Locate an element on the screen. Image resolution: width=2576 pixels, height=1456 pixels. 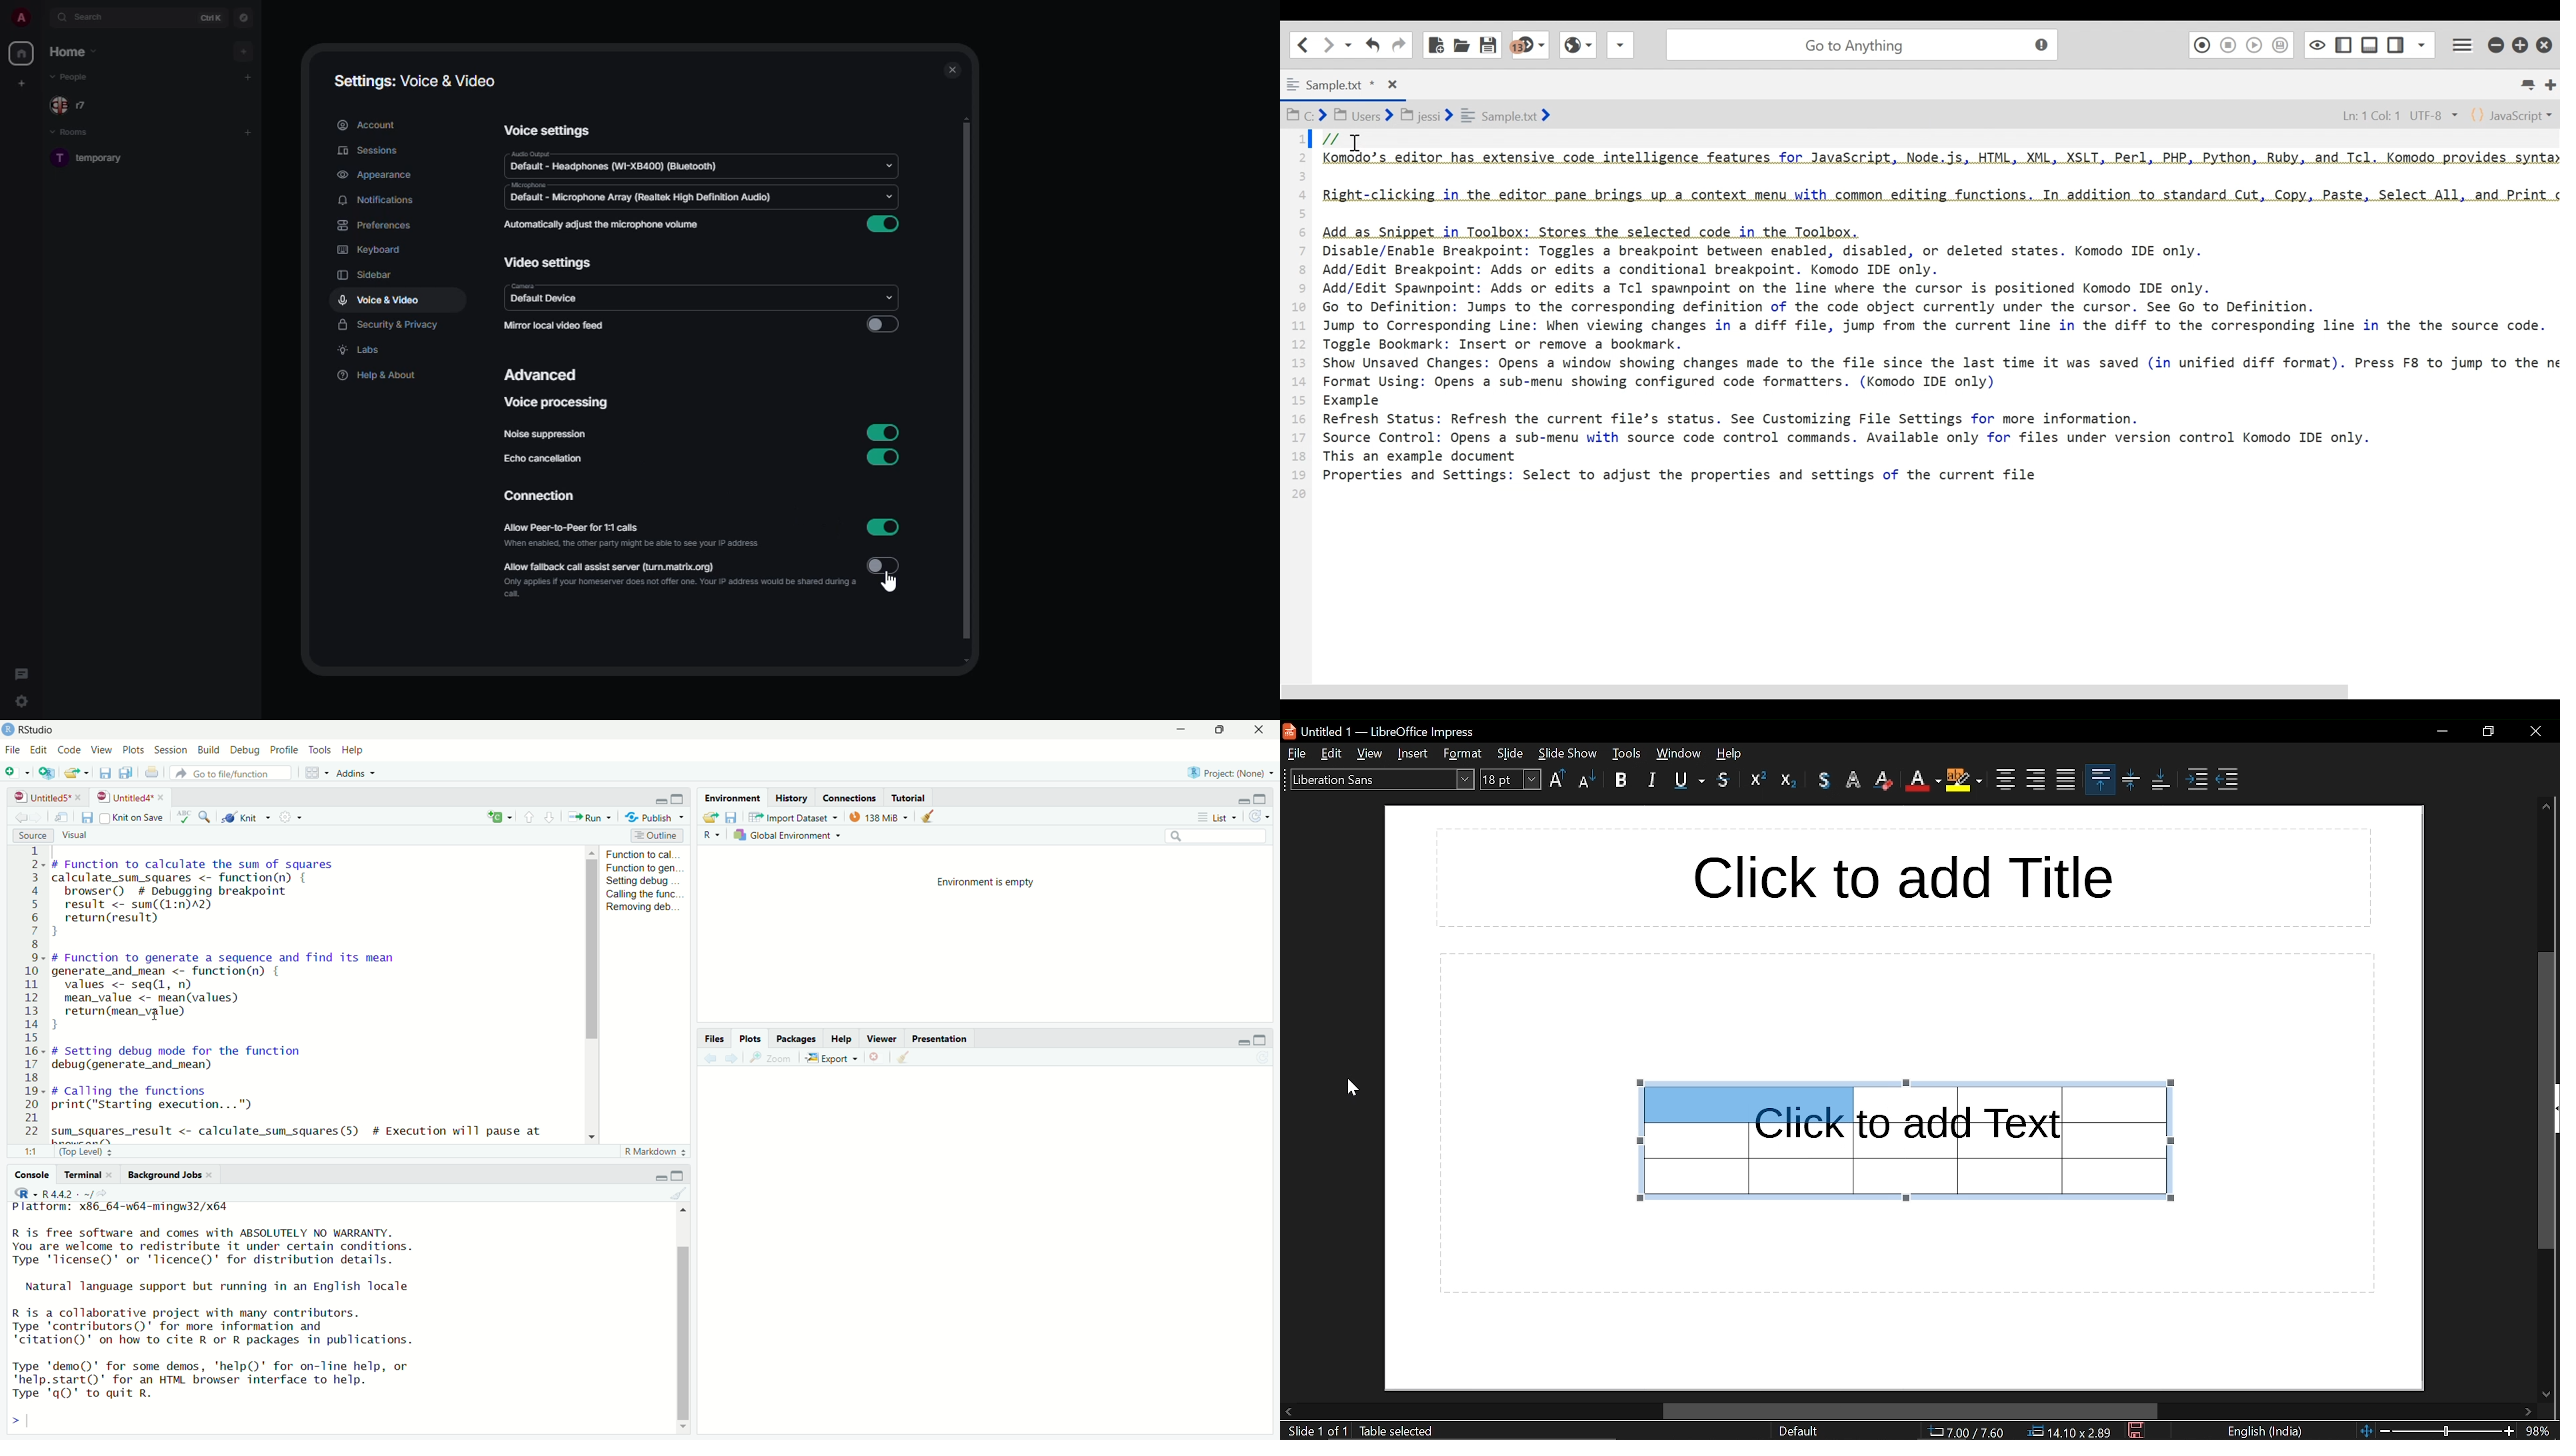
platform is located at coordinates (120, 1209).